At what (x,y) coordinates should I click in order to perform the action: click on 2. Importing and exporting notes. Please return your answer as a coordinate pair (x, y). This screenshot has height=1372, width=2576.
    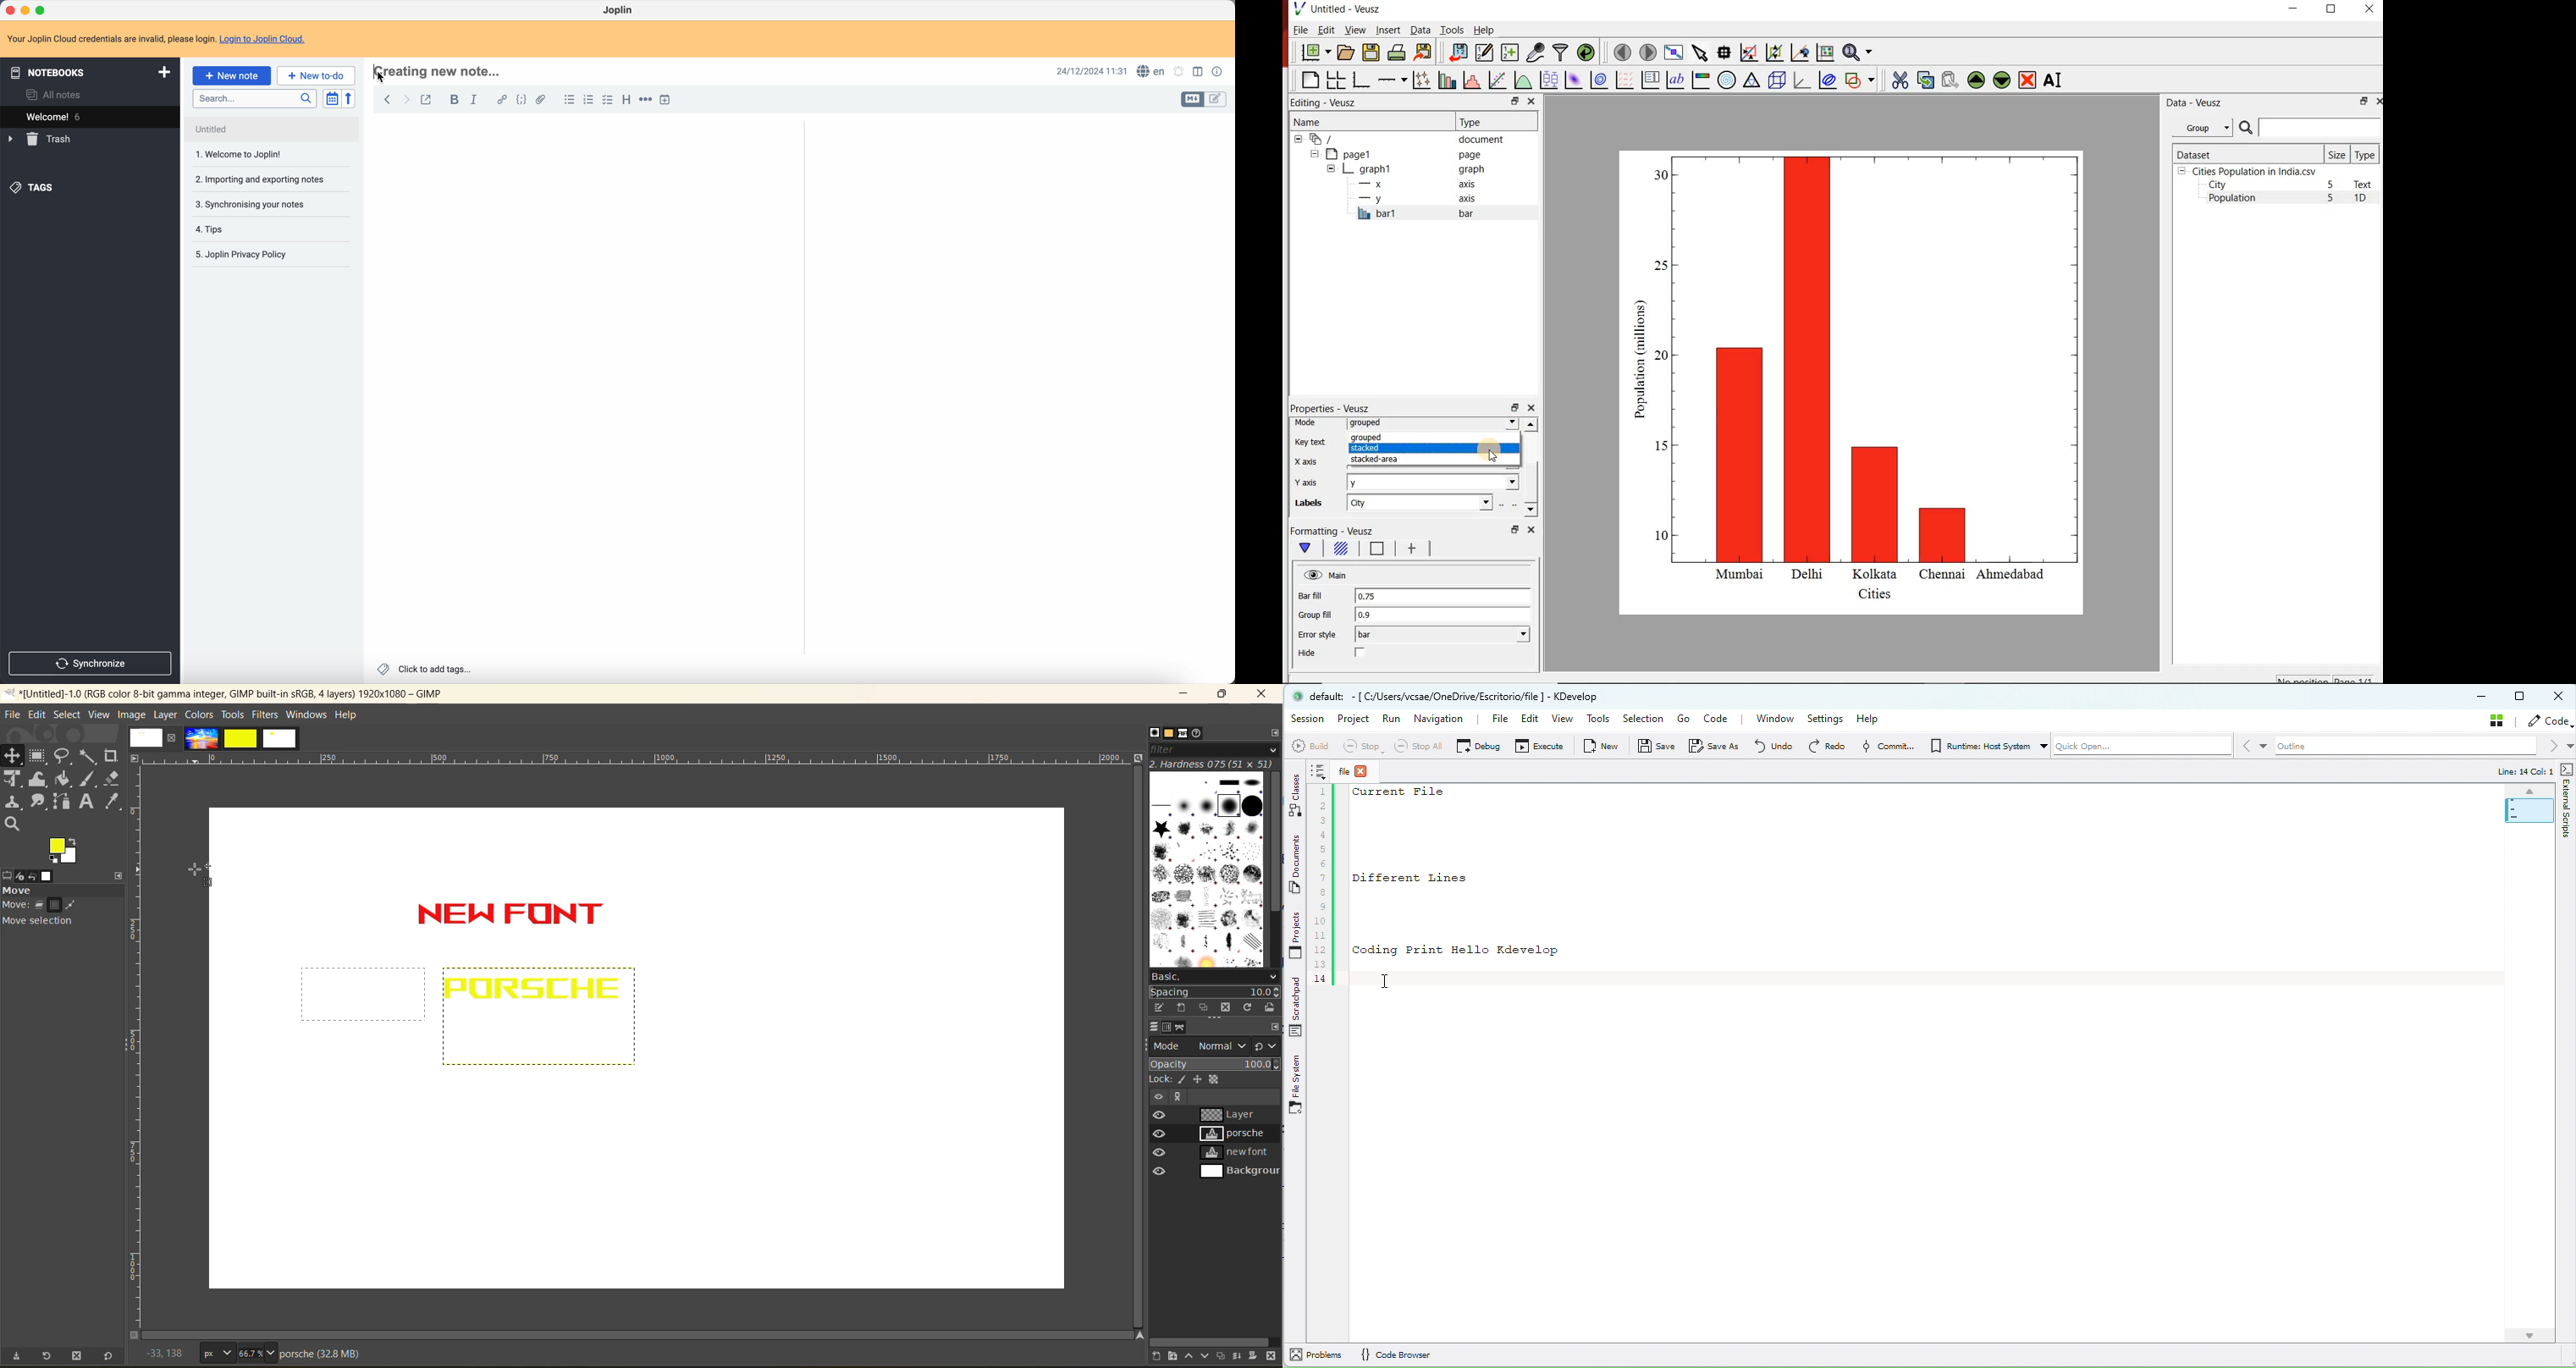
    Looking at the image, I should click on (263, 180).